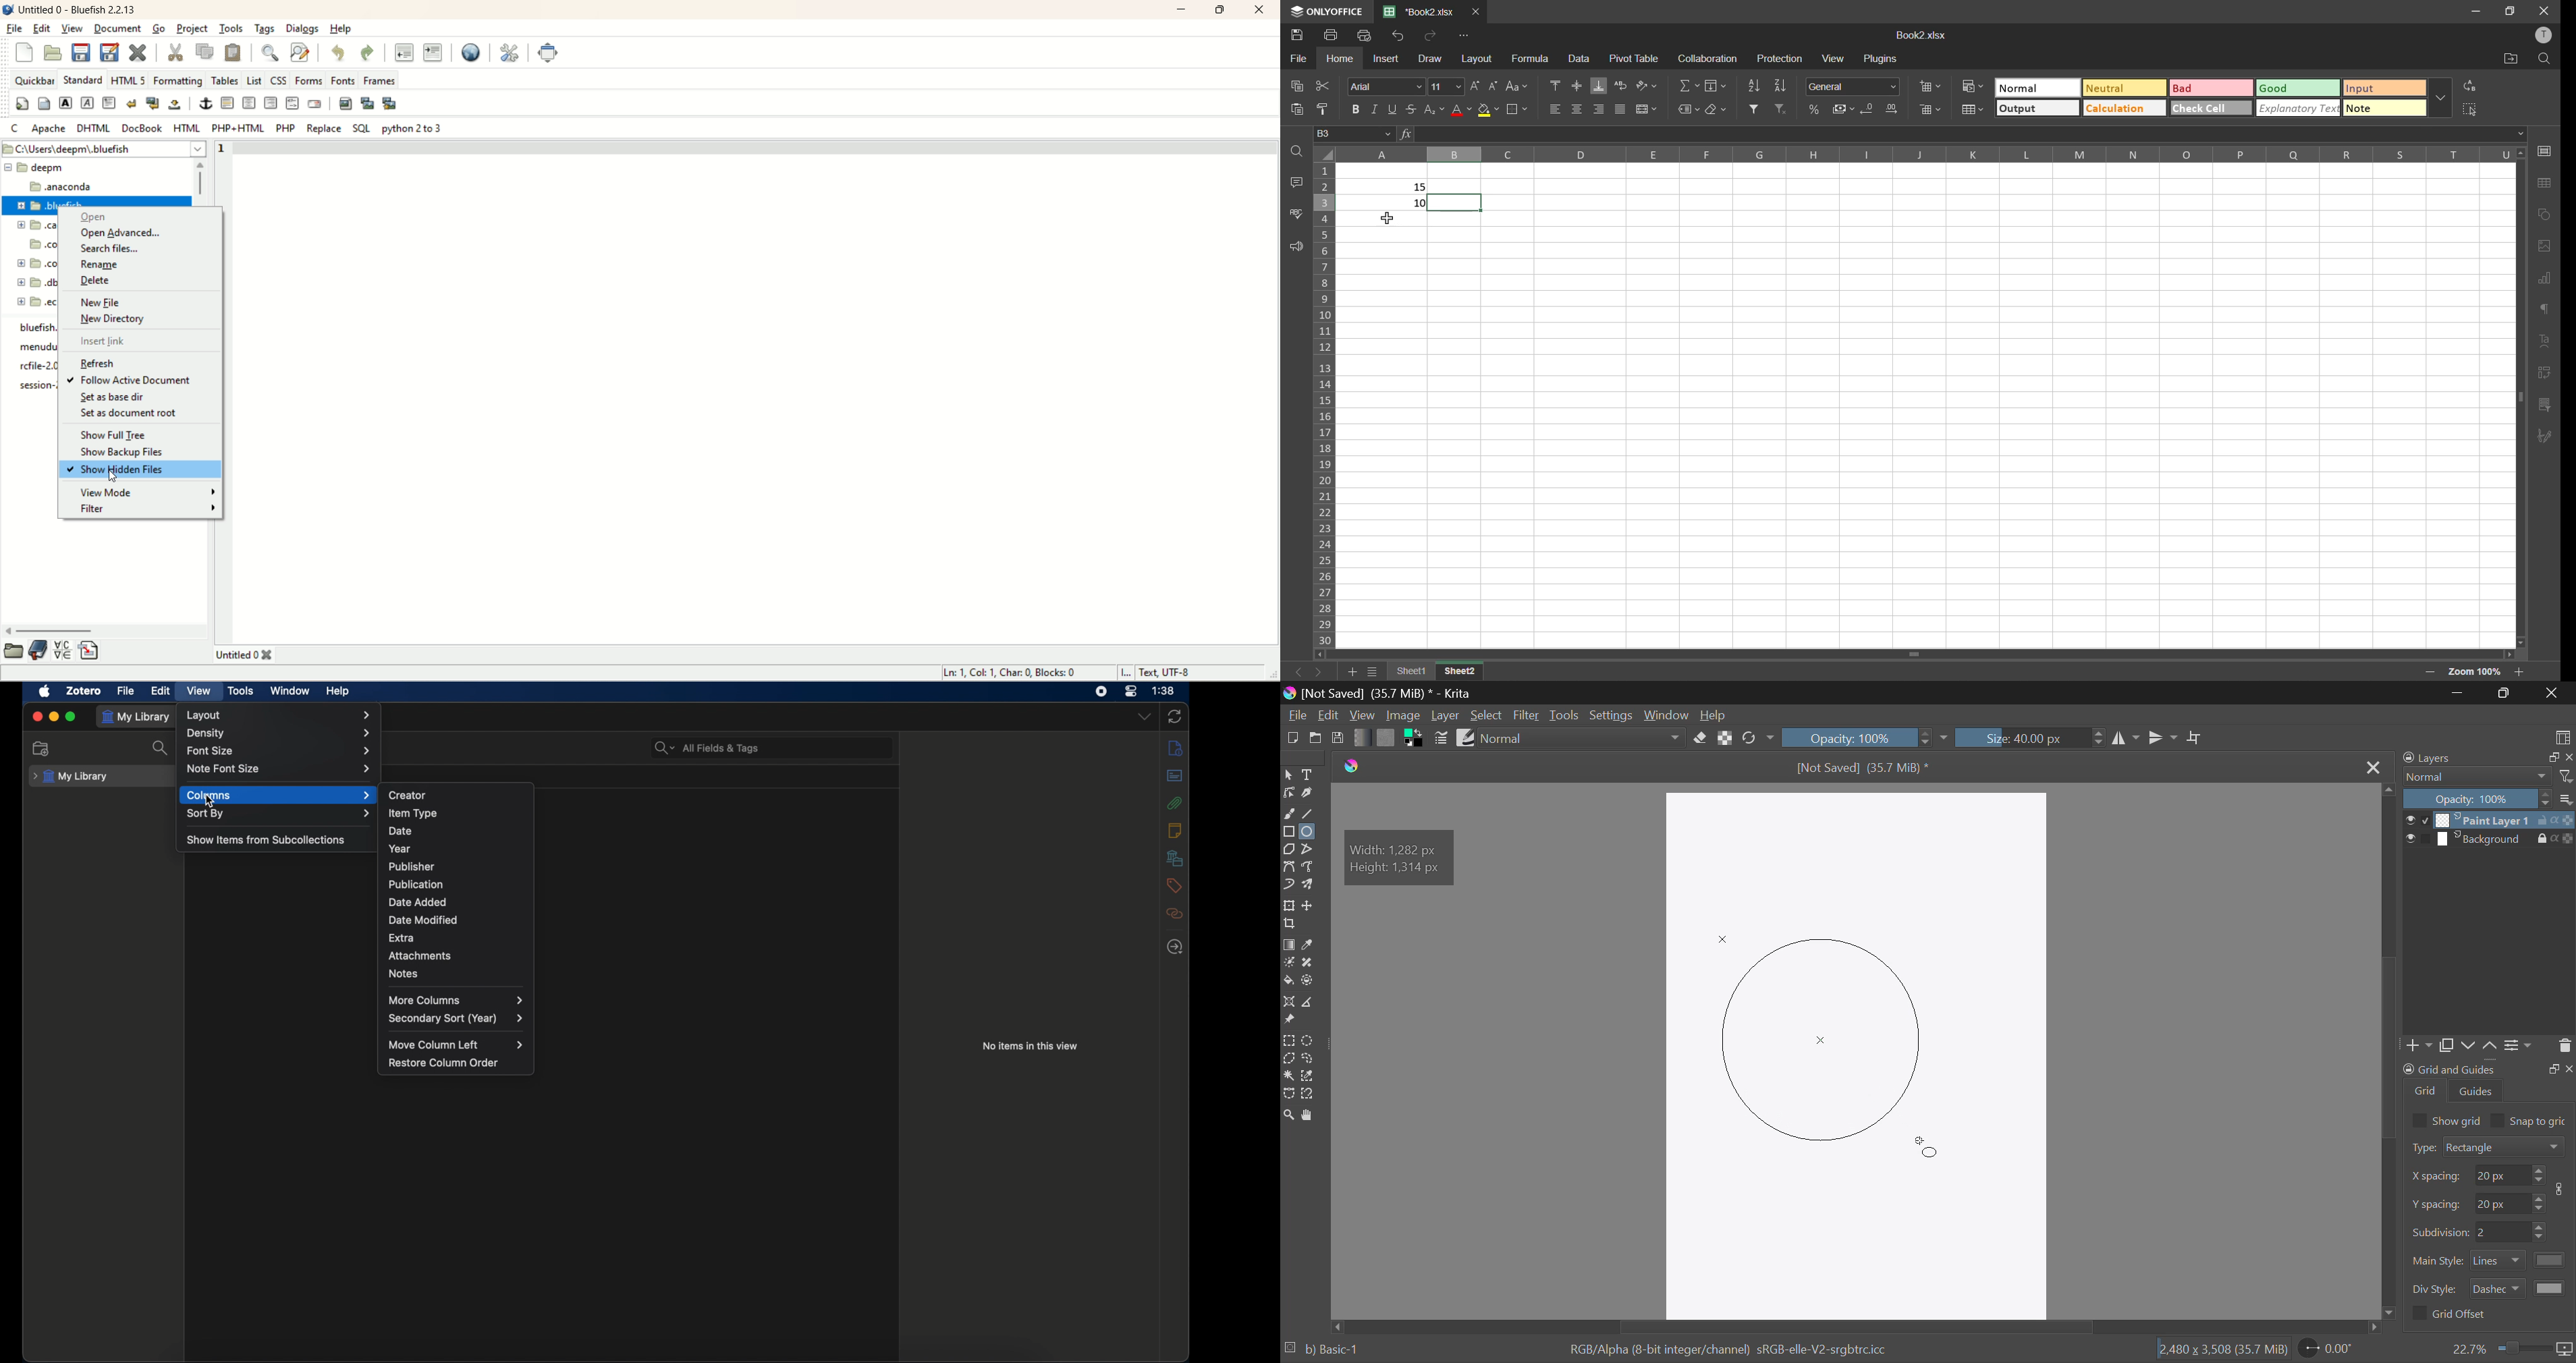 The image size is (2576, 1372). I want to click on Vertical Mirror Flip, so click(2127, 738).